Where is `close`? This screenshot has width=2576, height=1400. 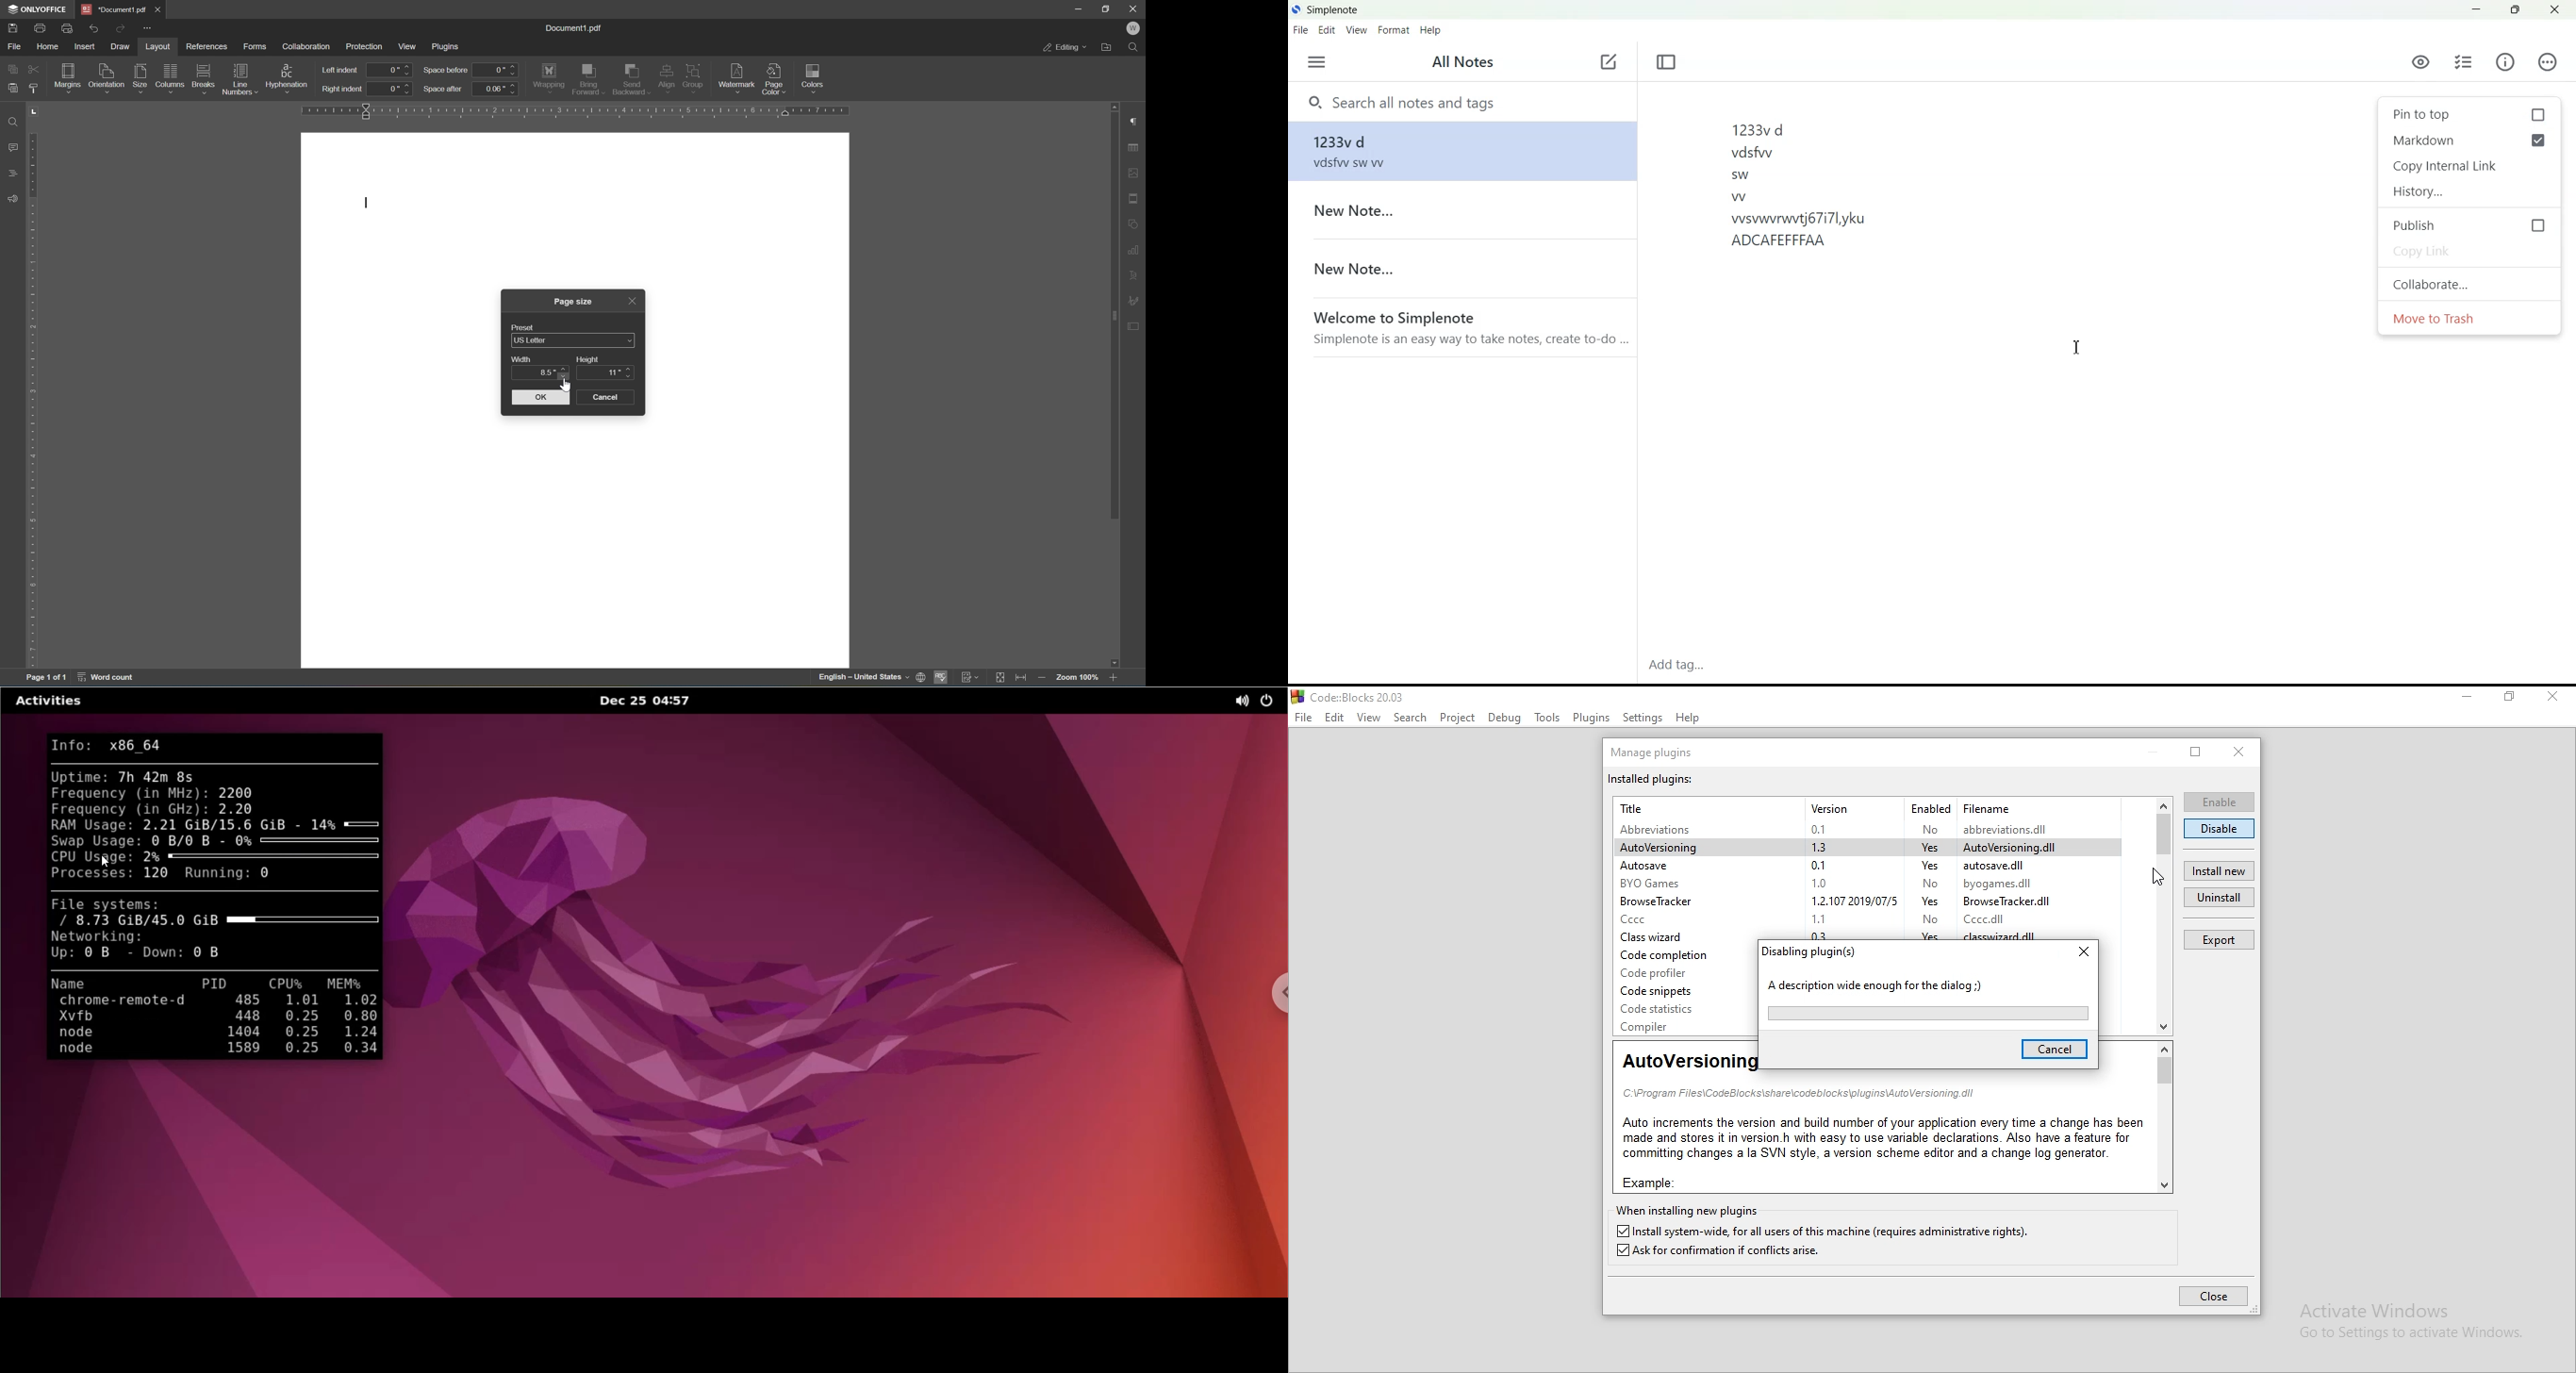
close is located at coordinates (161, 8).